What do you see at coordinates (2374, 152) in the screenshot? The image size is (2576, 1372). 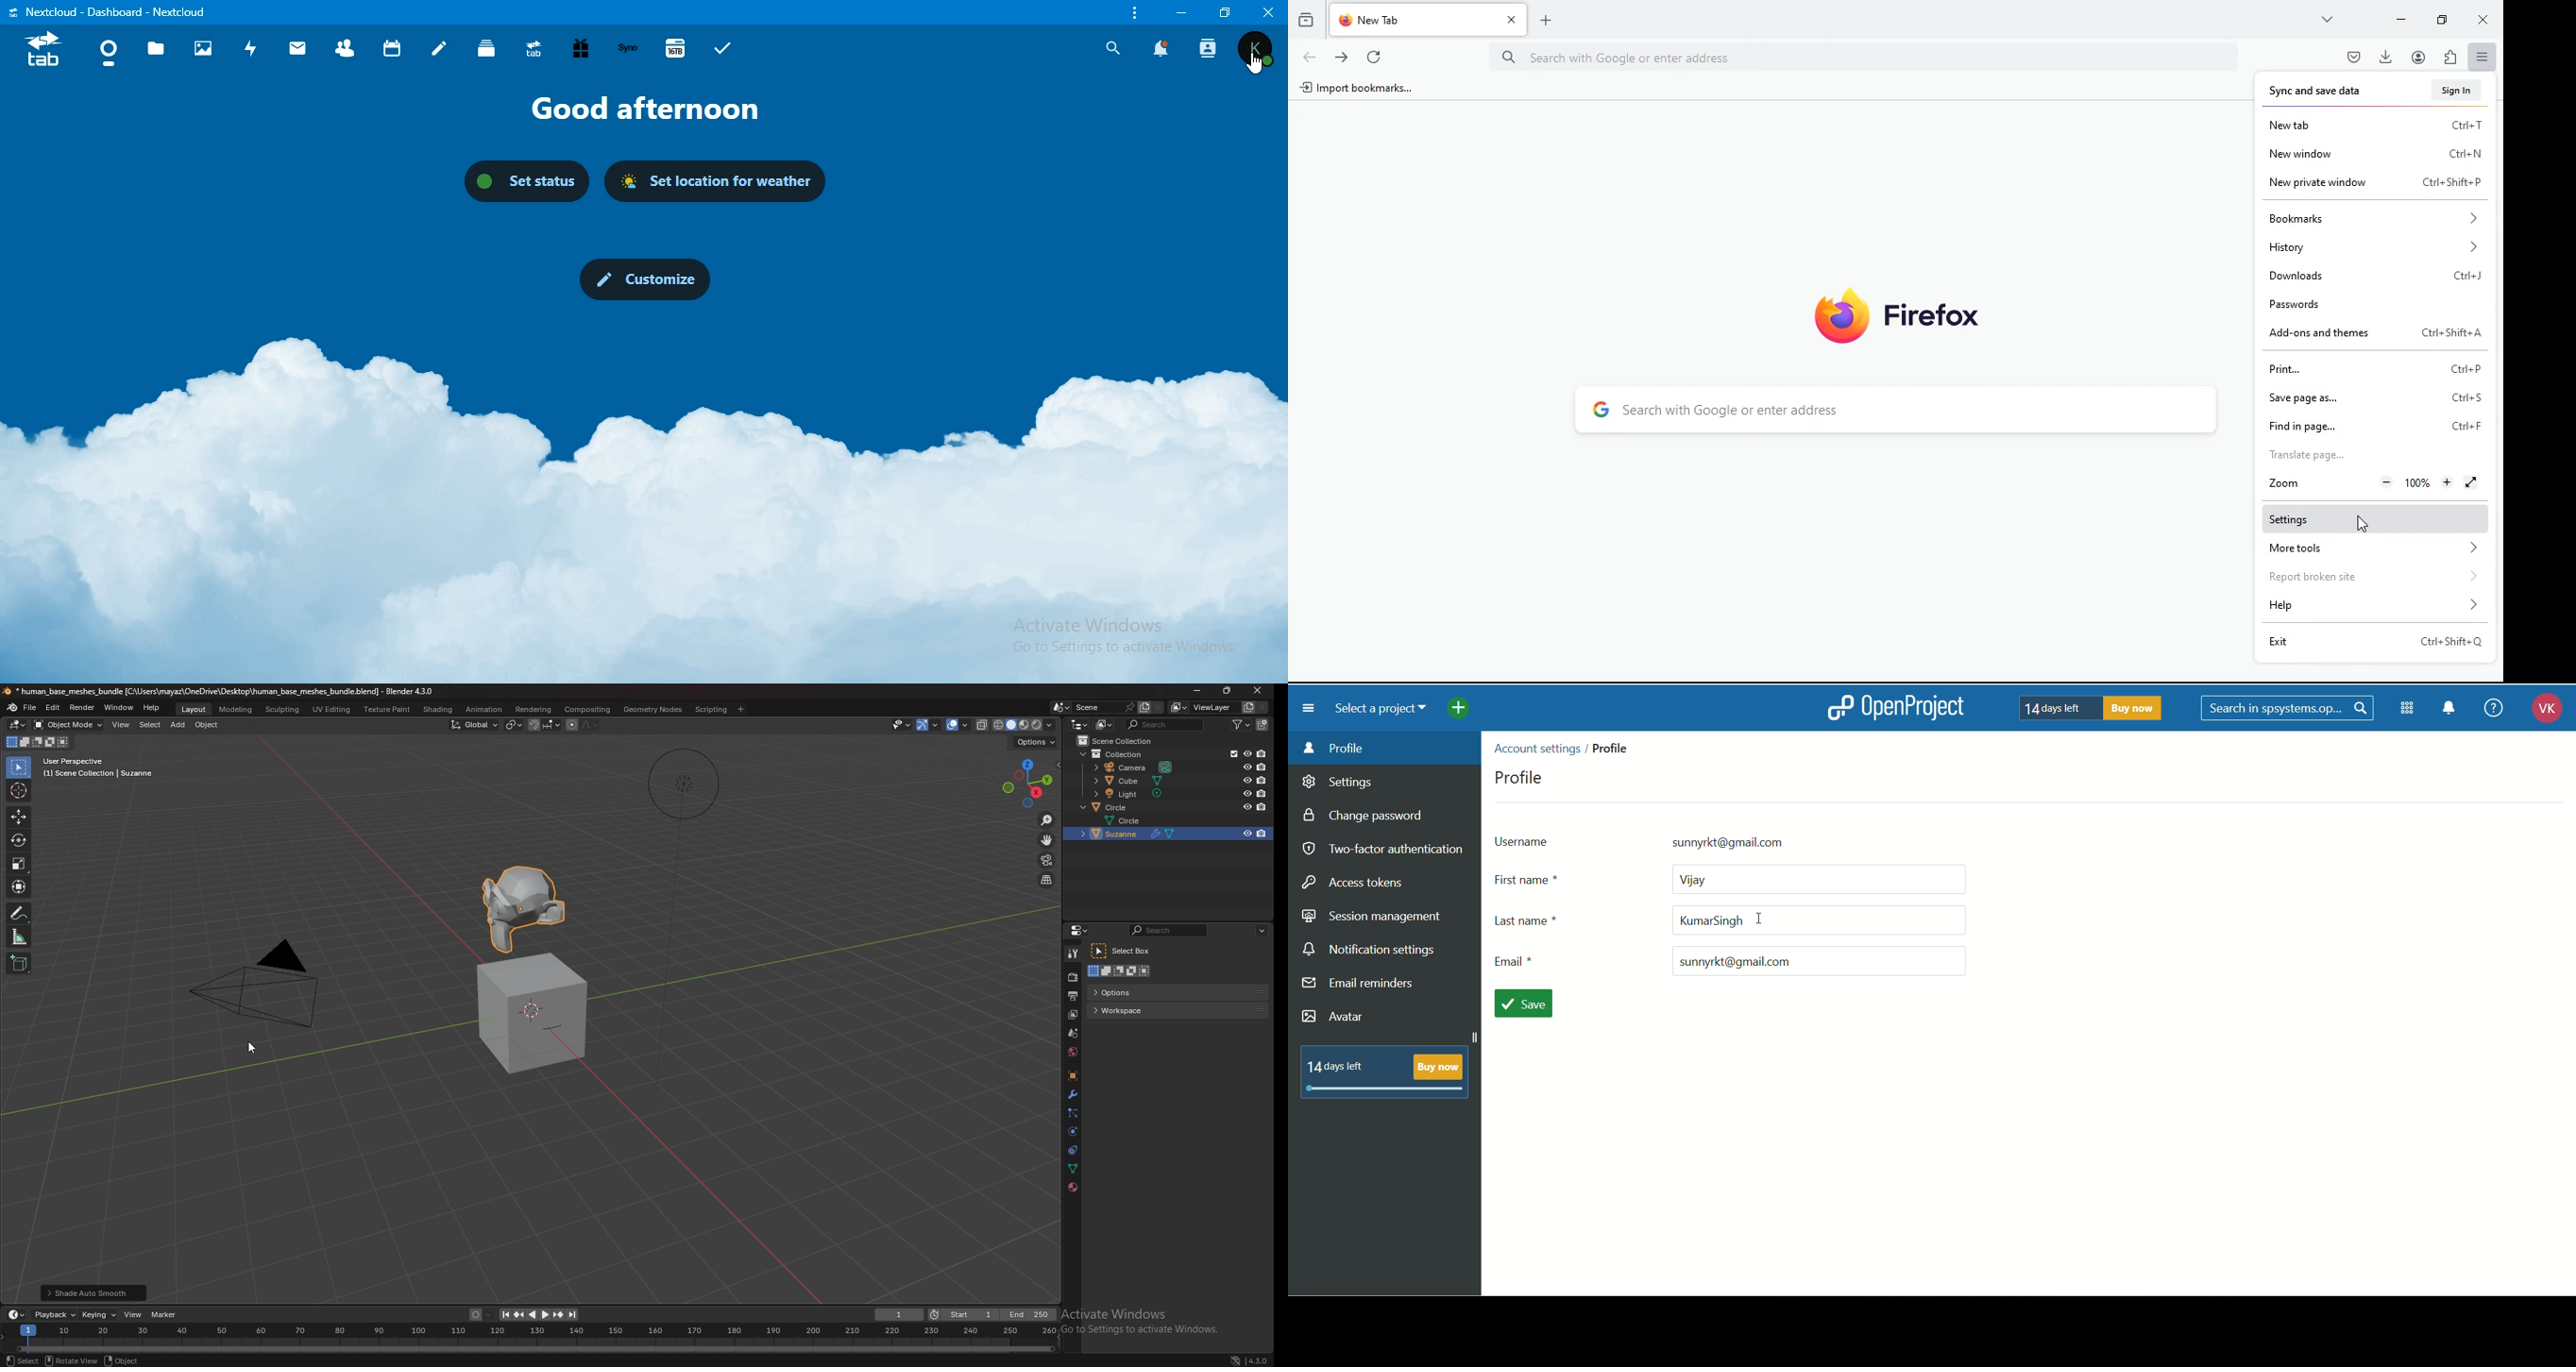 I see `new window` at bounding box center [2374, 152].